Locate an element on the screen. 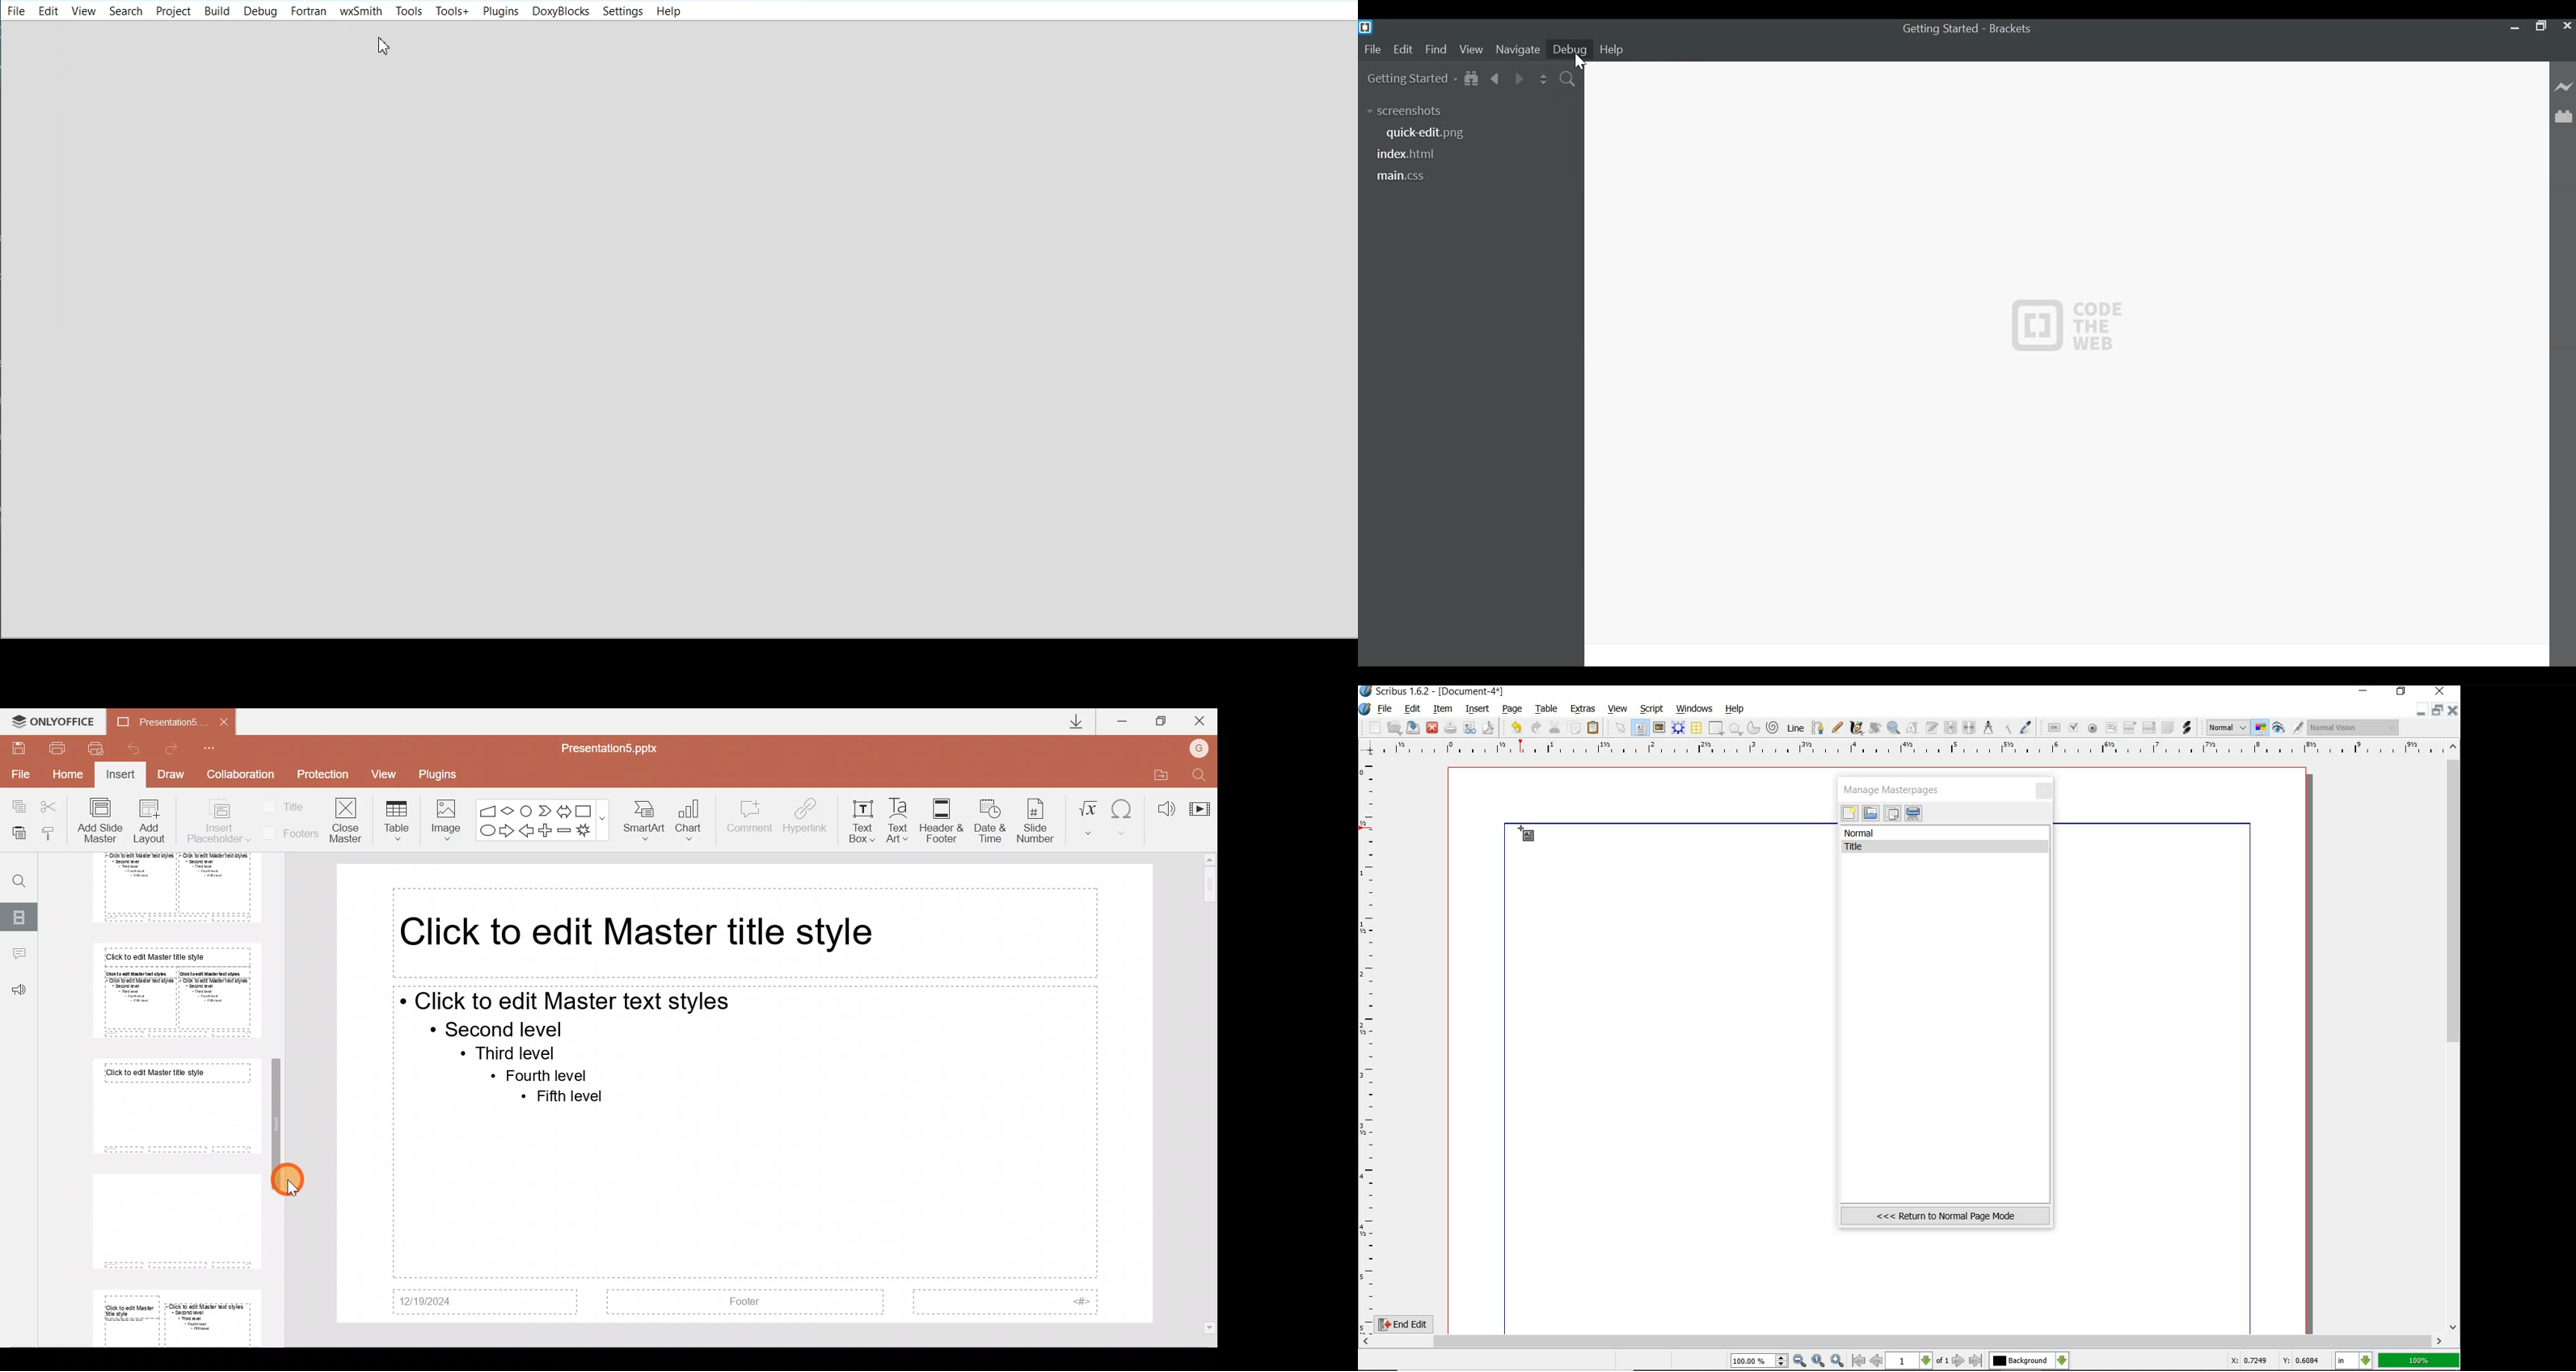 The width and height of the screenshot is (2576, 1372). new is located at coordinates (1370, 728).